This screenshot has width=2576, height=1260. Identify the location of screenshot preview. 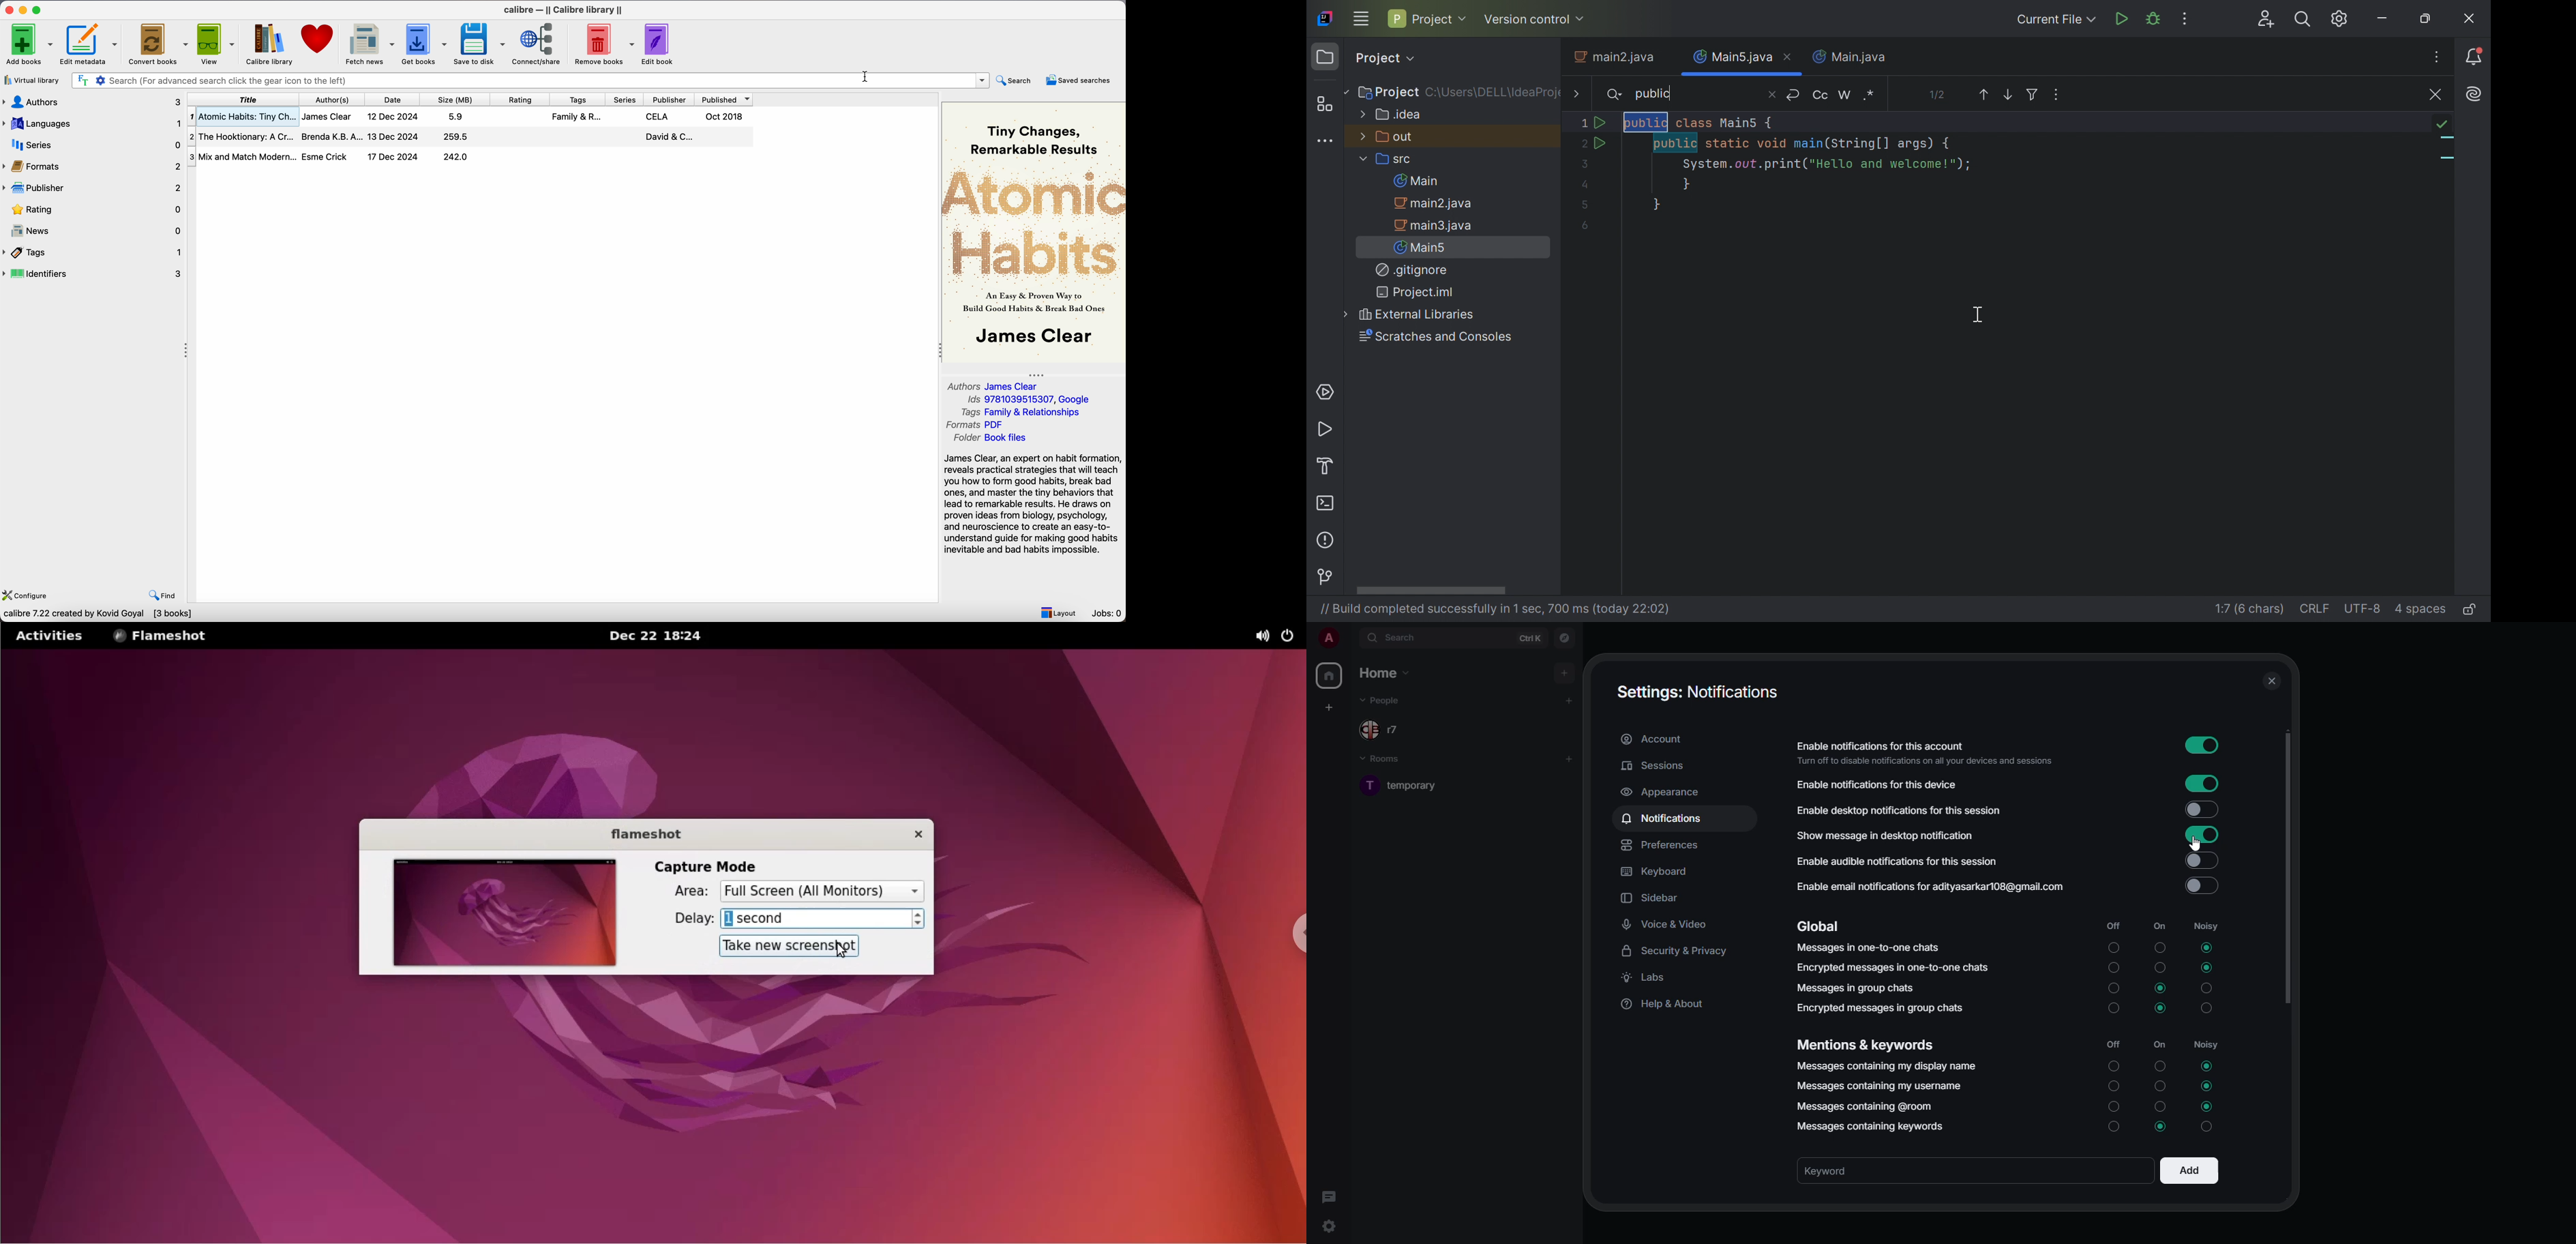
(509, 913).